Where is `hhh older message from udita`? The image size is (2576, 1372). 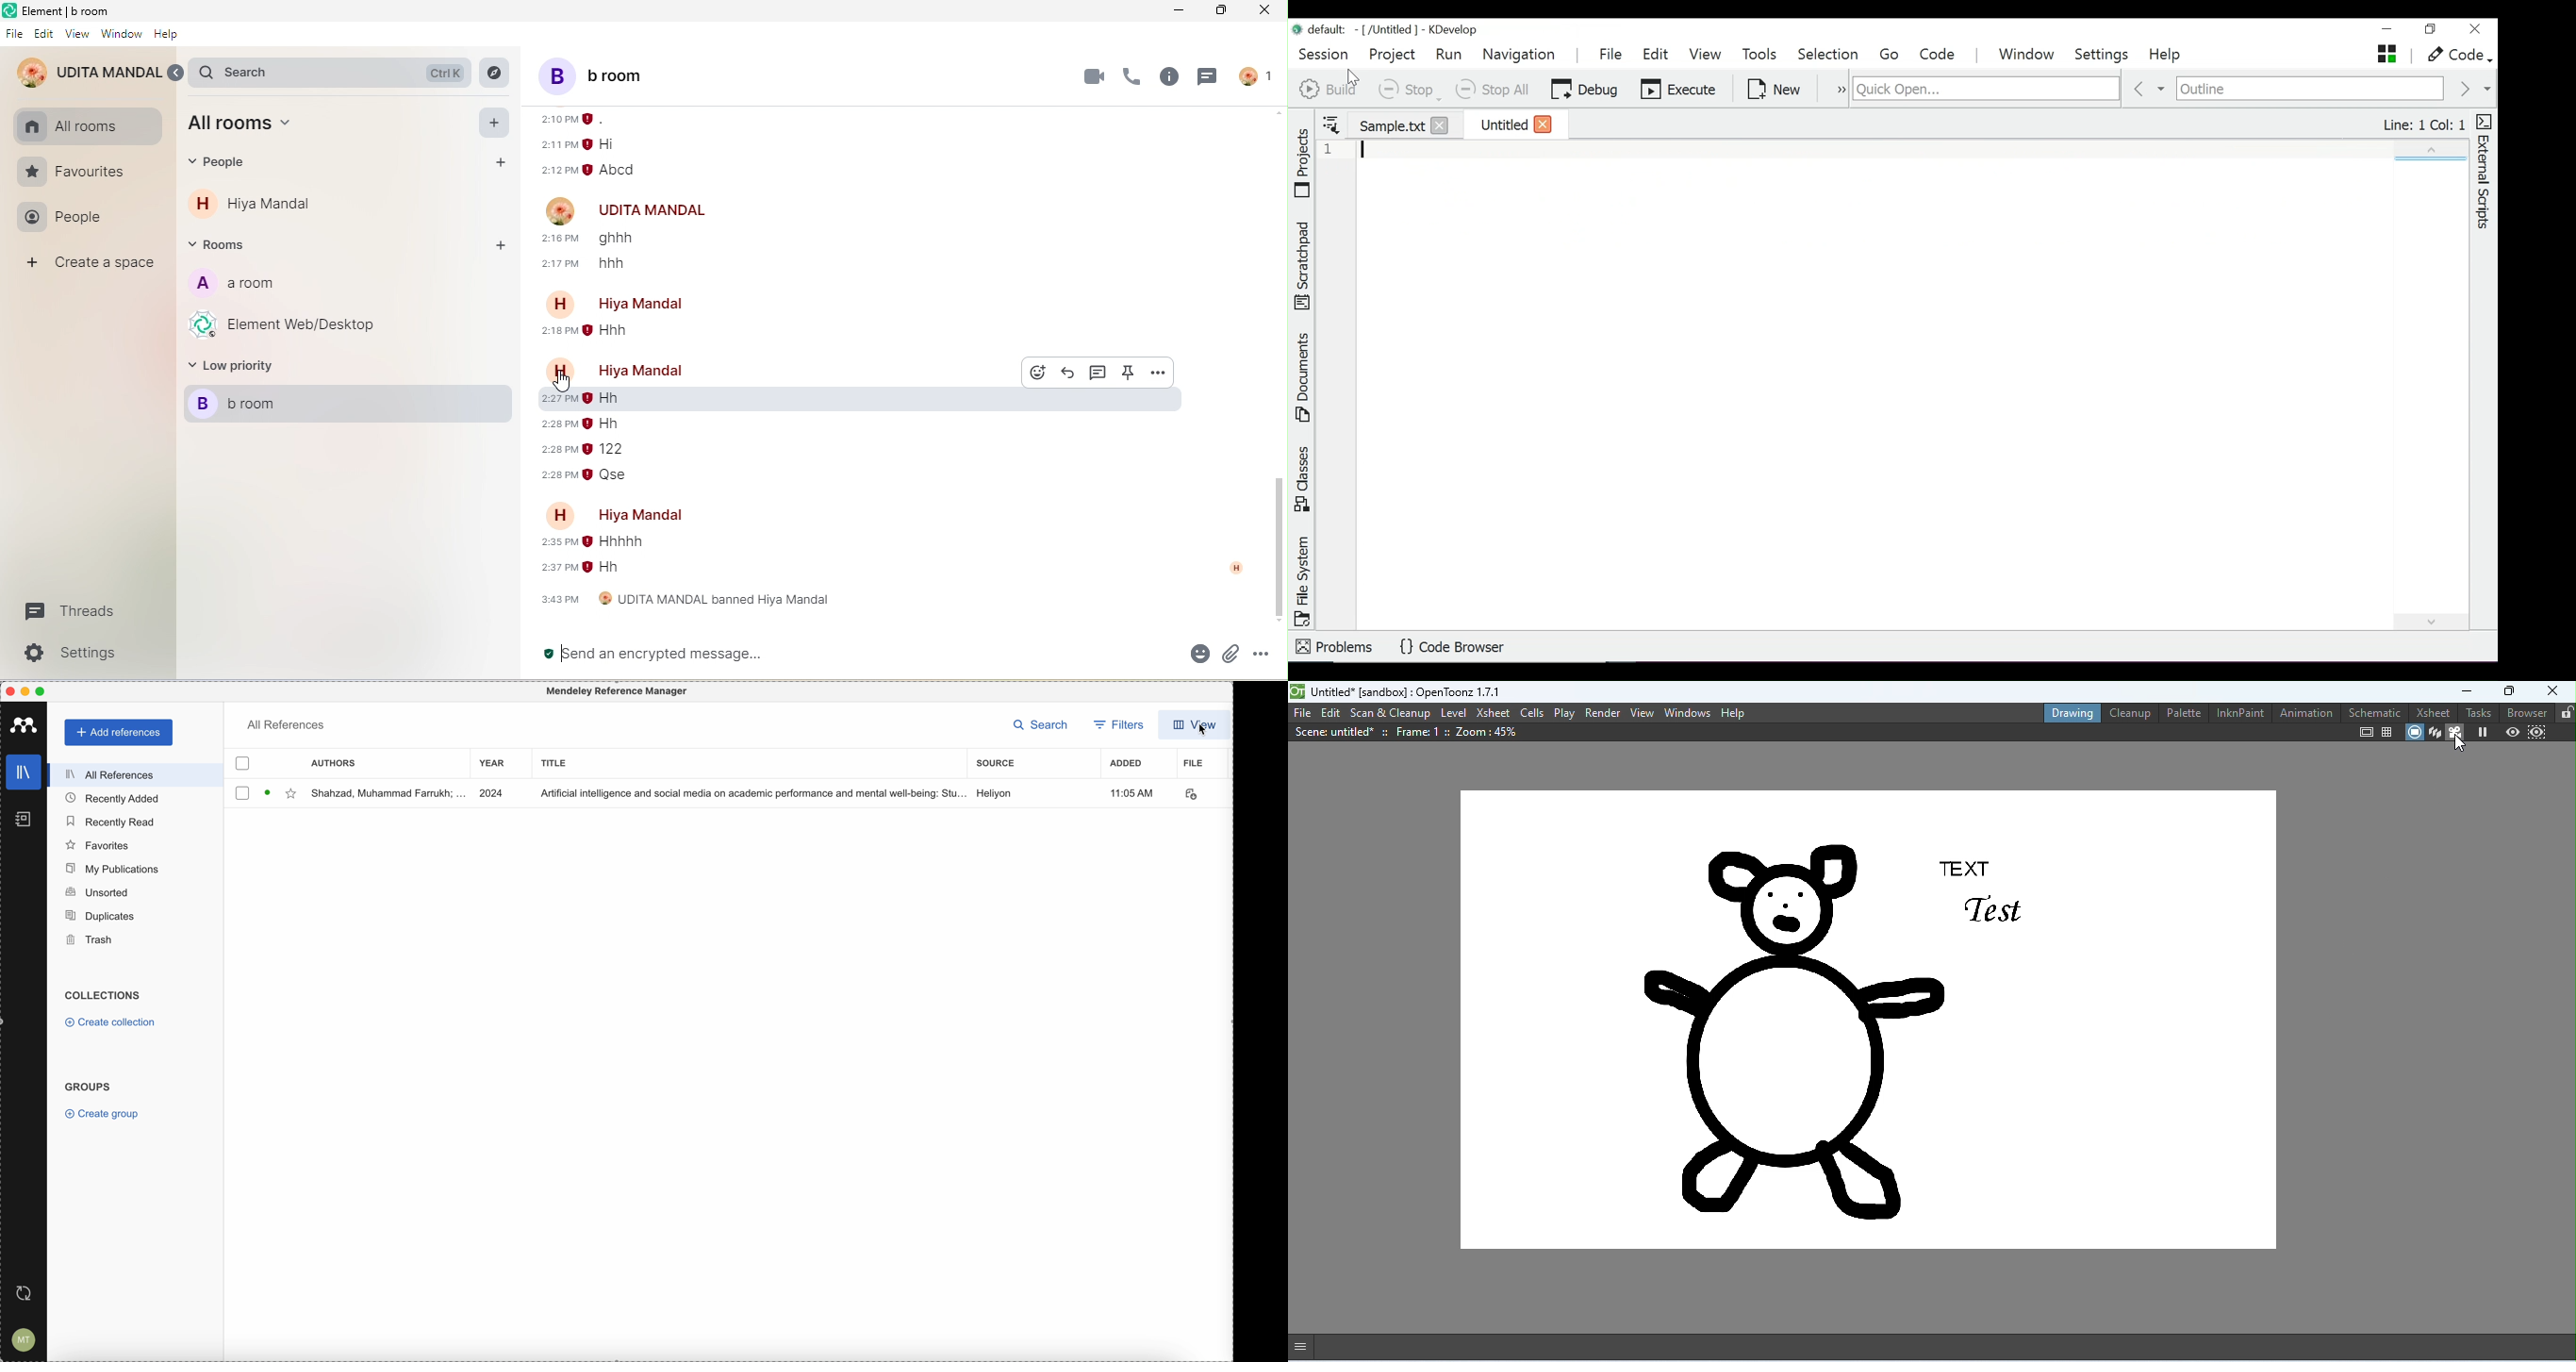 hhh older message from udita is located at coordinates (622, 265).